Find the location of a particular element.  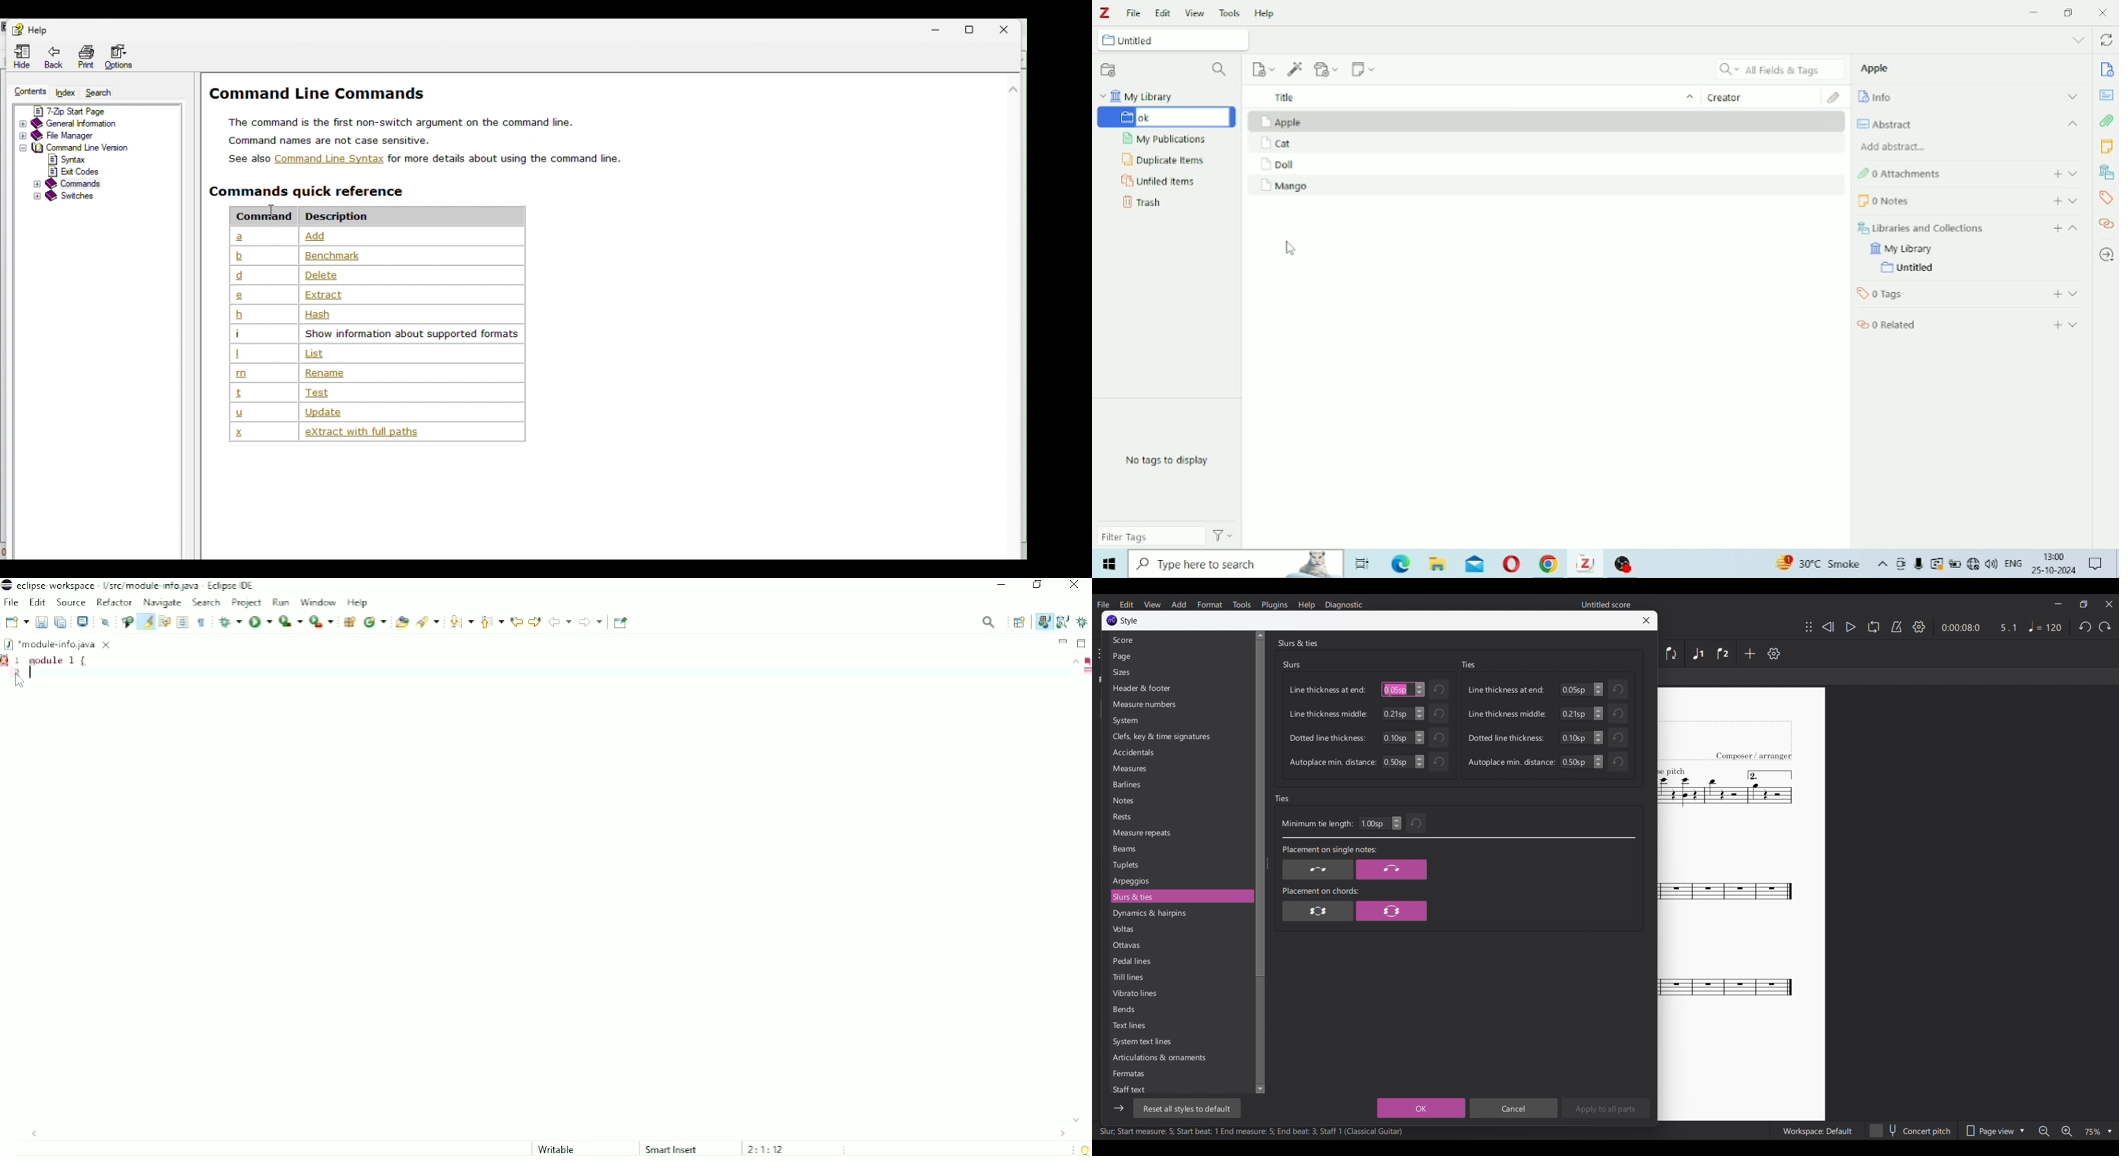

Expand section is located at coordinates (2074, 173).